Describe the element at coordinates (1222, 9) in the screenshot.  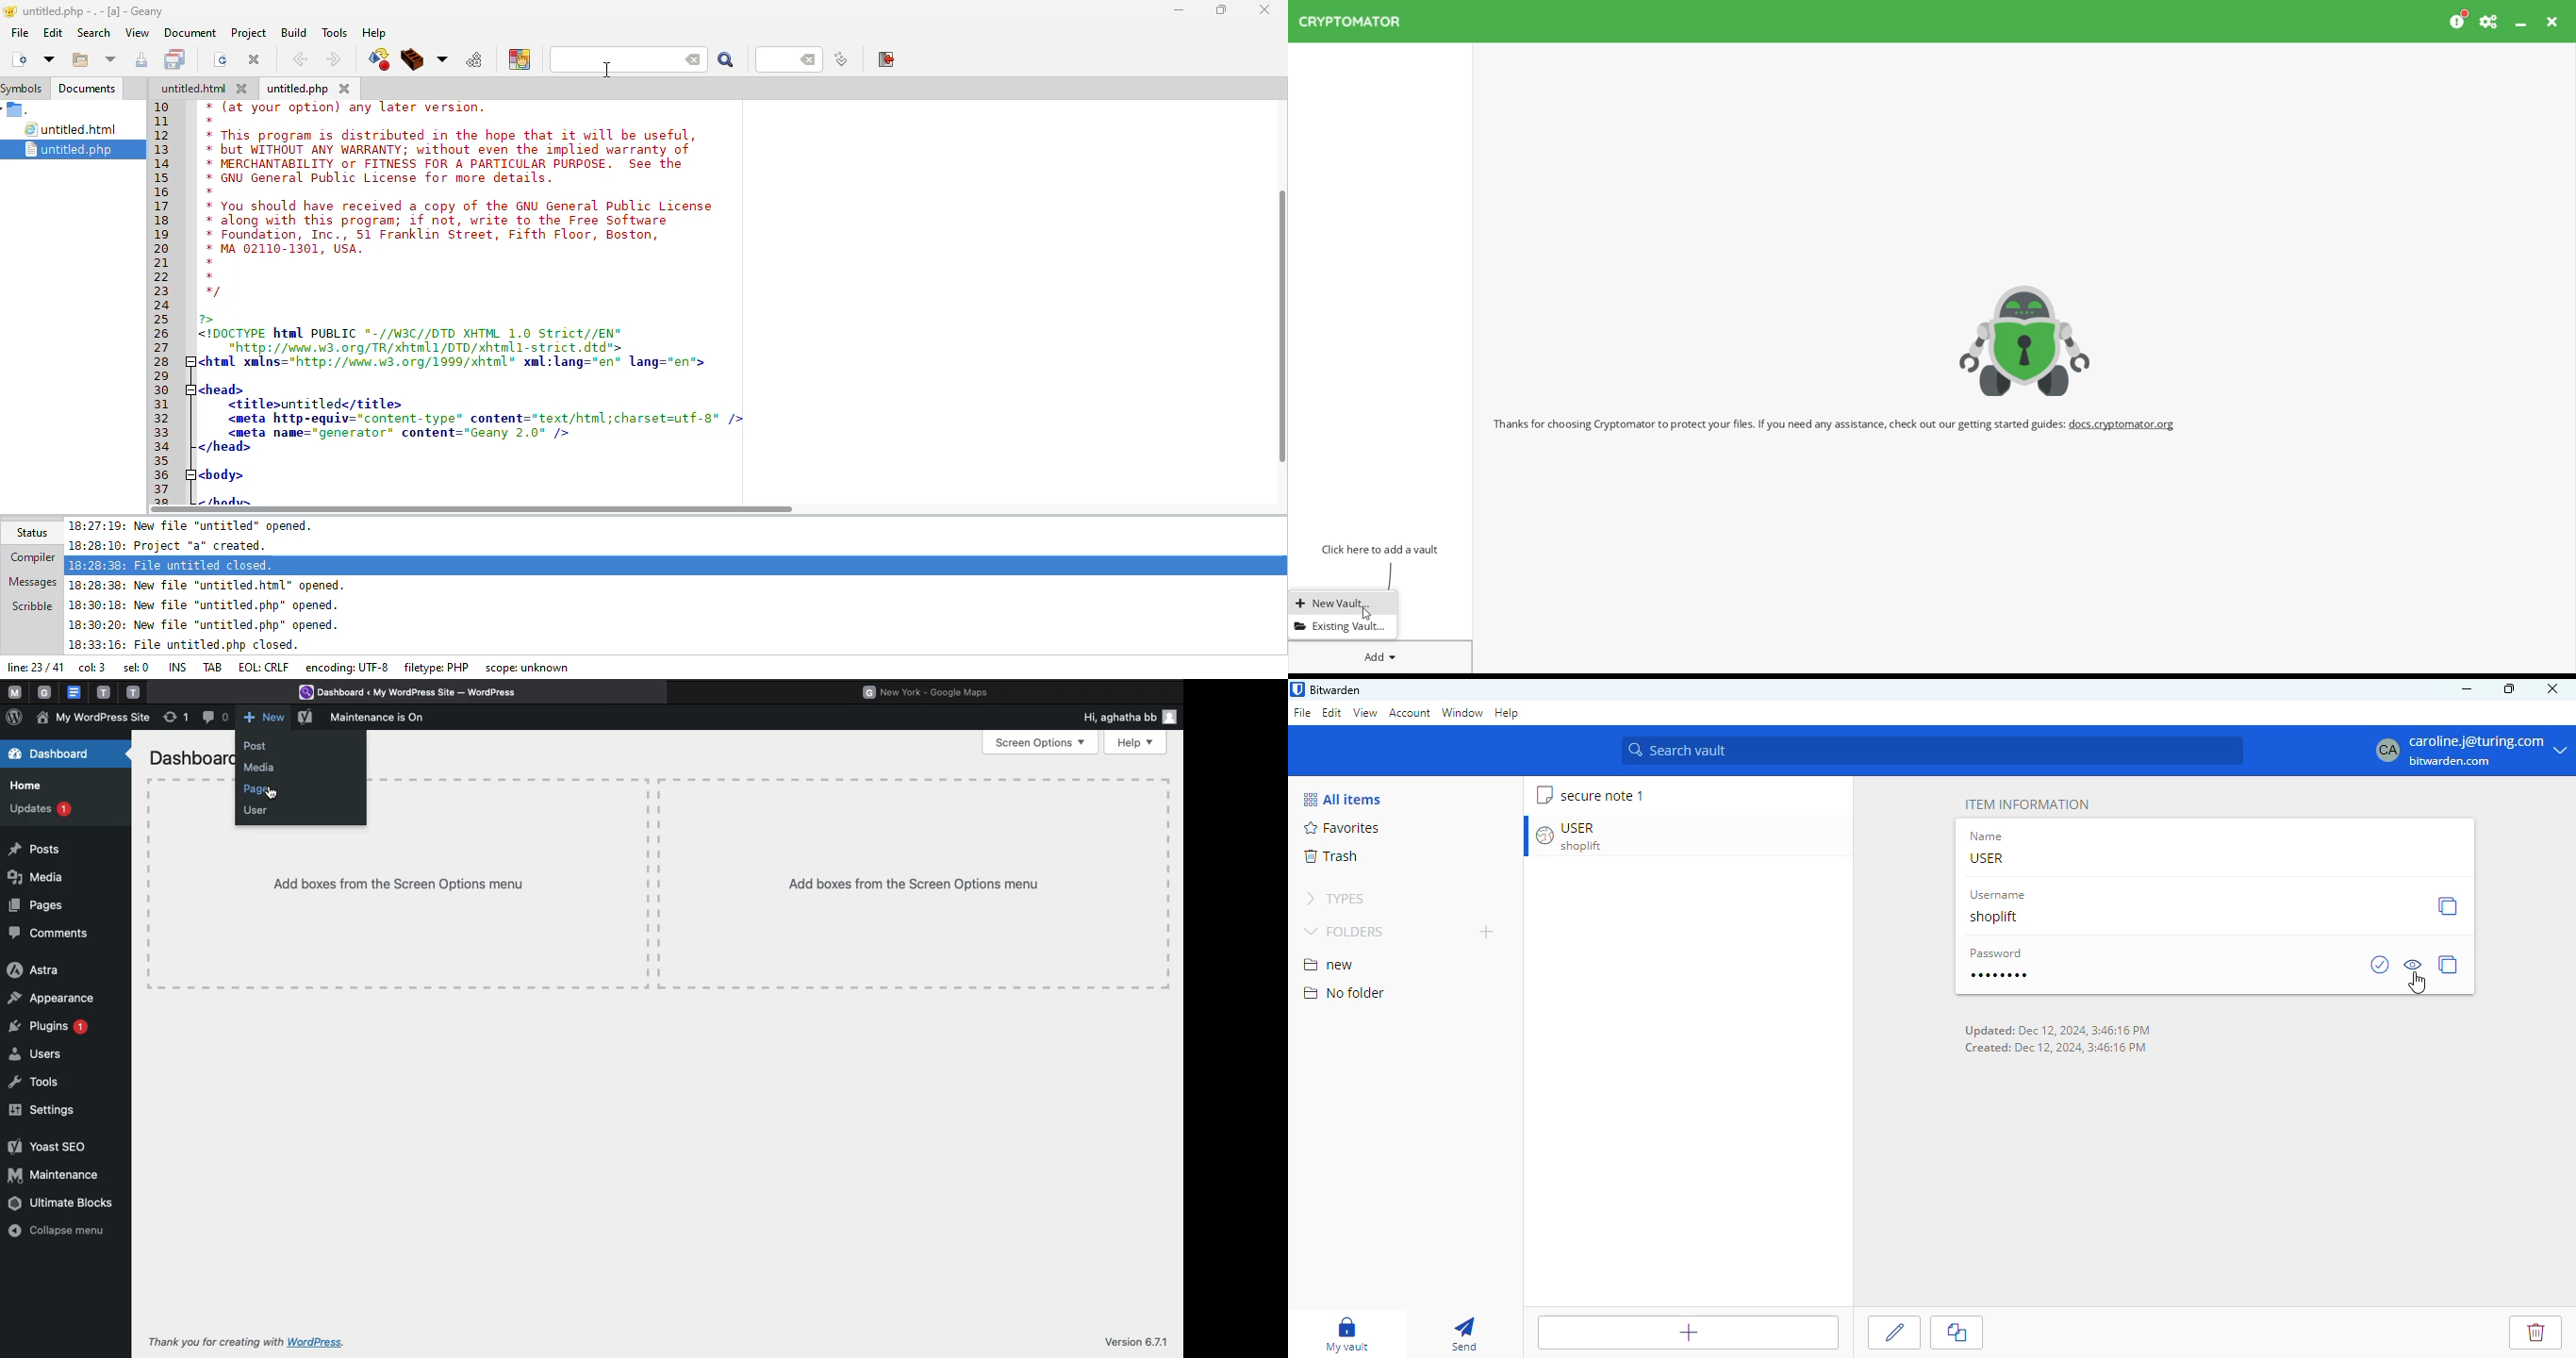
I see `maximize` at that location.